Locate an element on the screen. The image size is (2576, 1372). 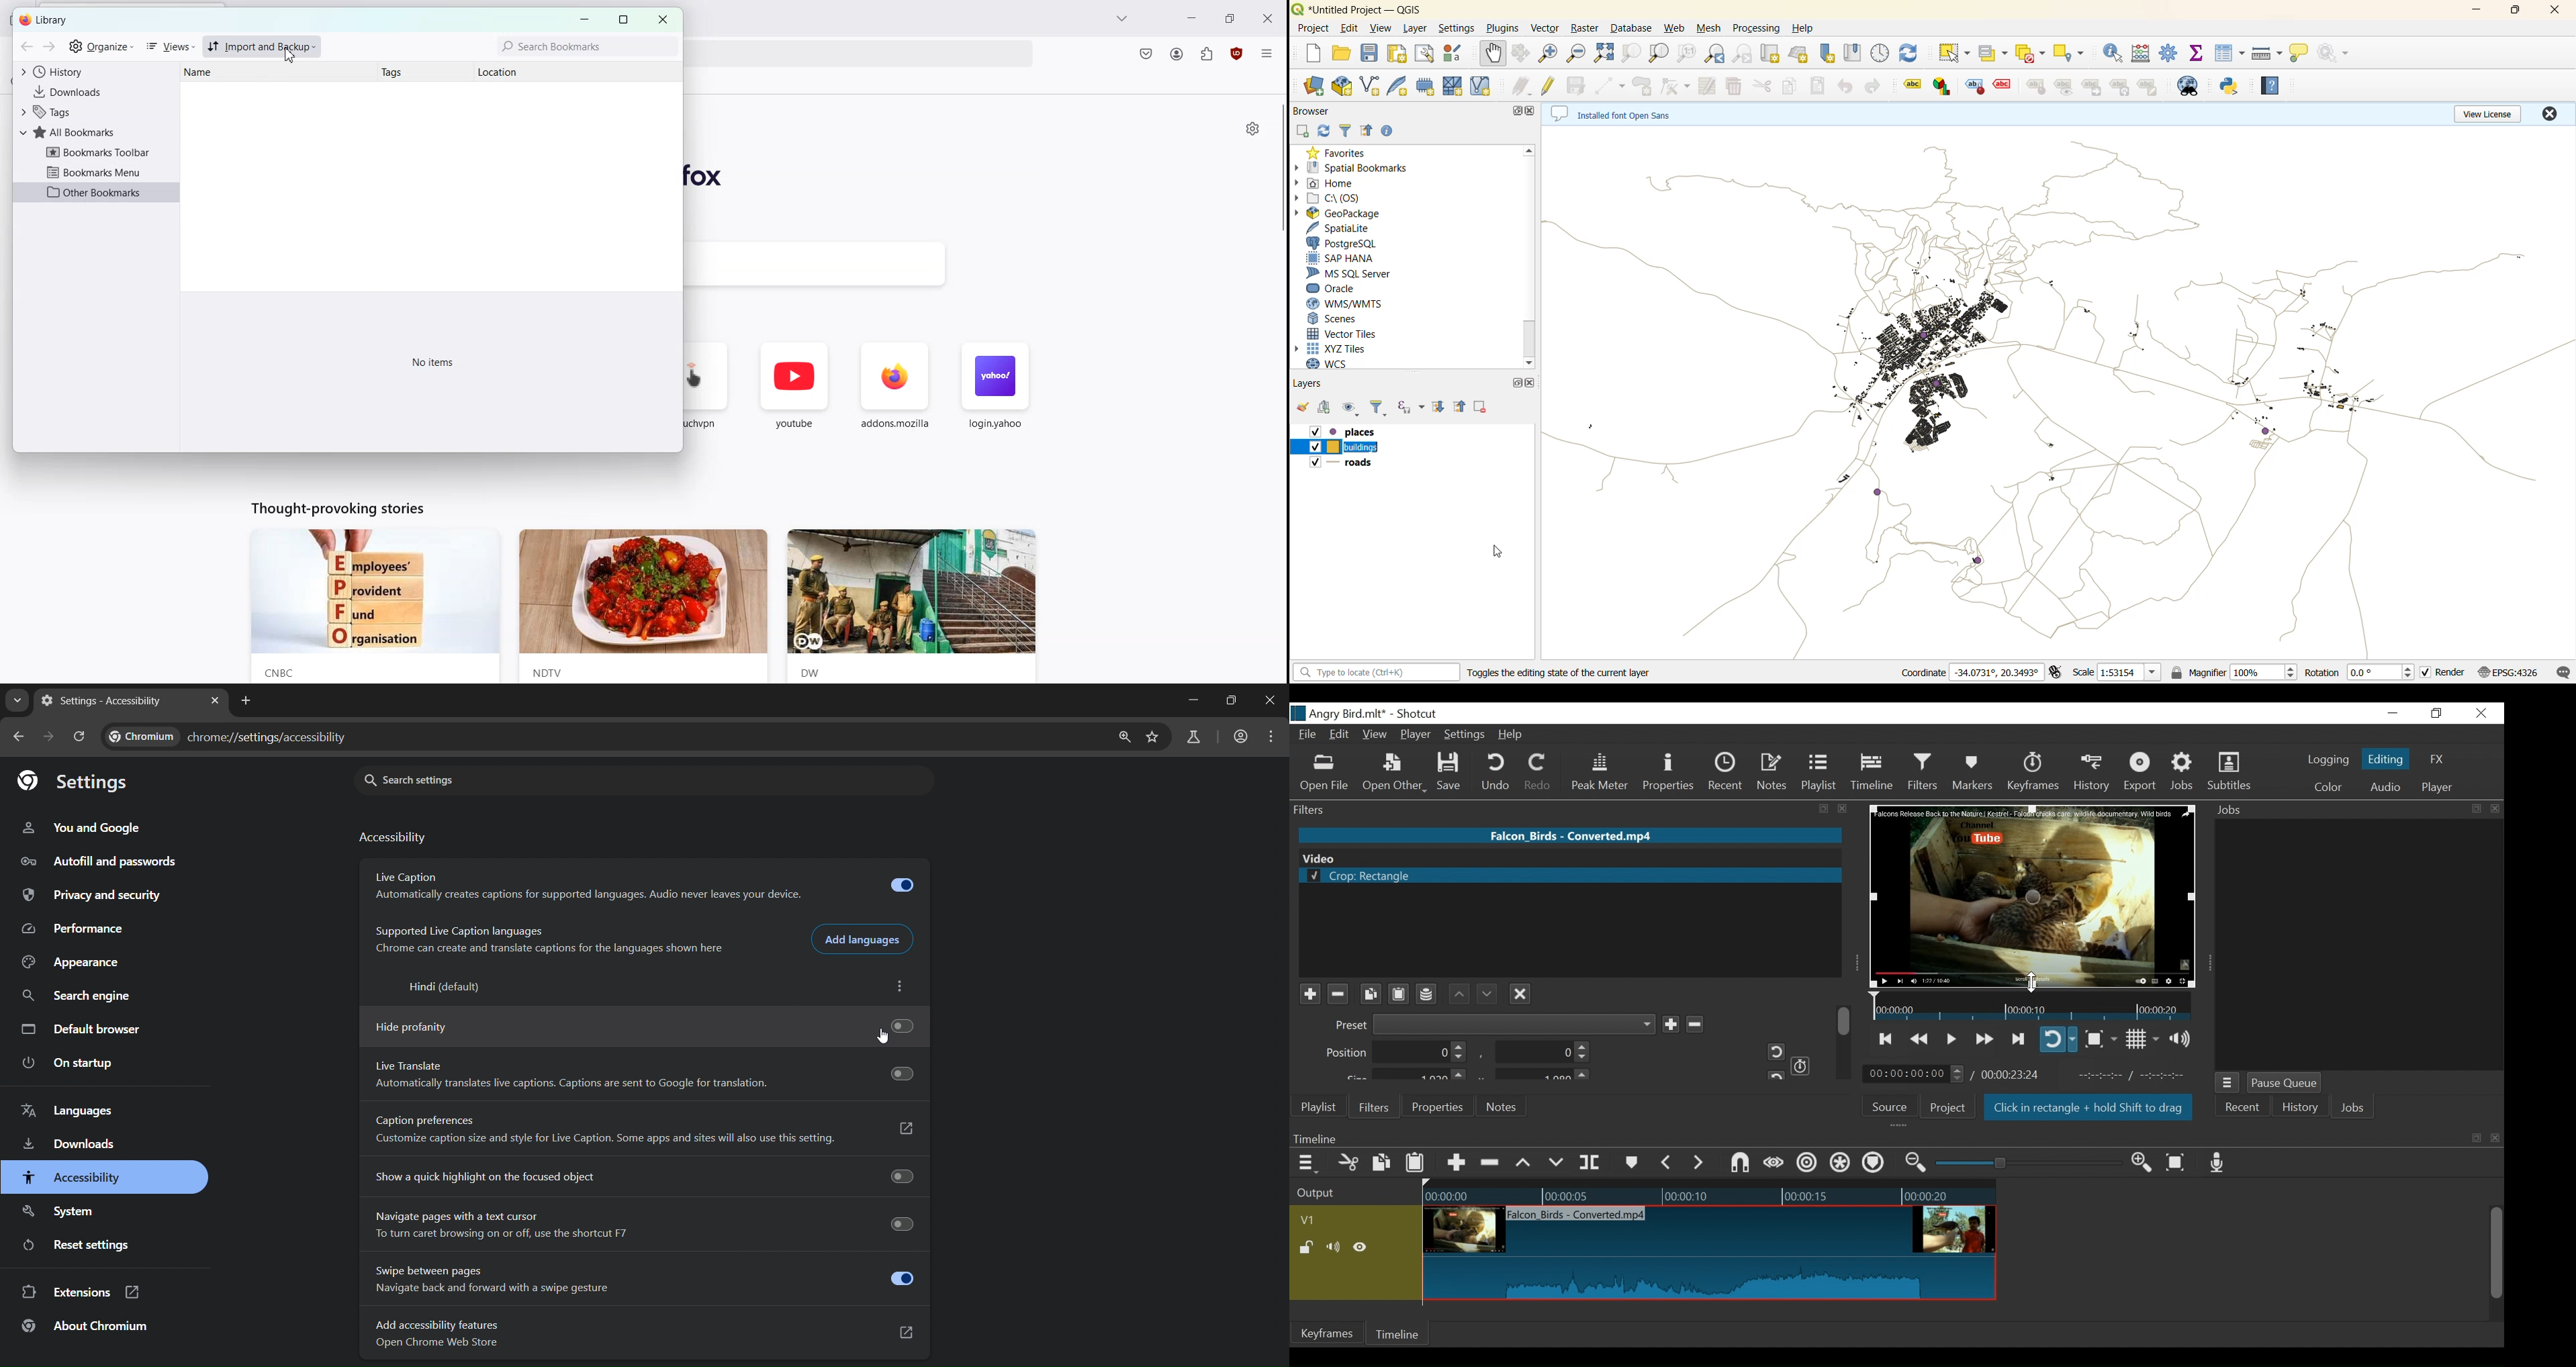
show a quick highlight on the focused object is located at coordinates (643, 1176).